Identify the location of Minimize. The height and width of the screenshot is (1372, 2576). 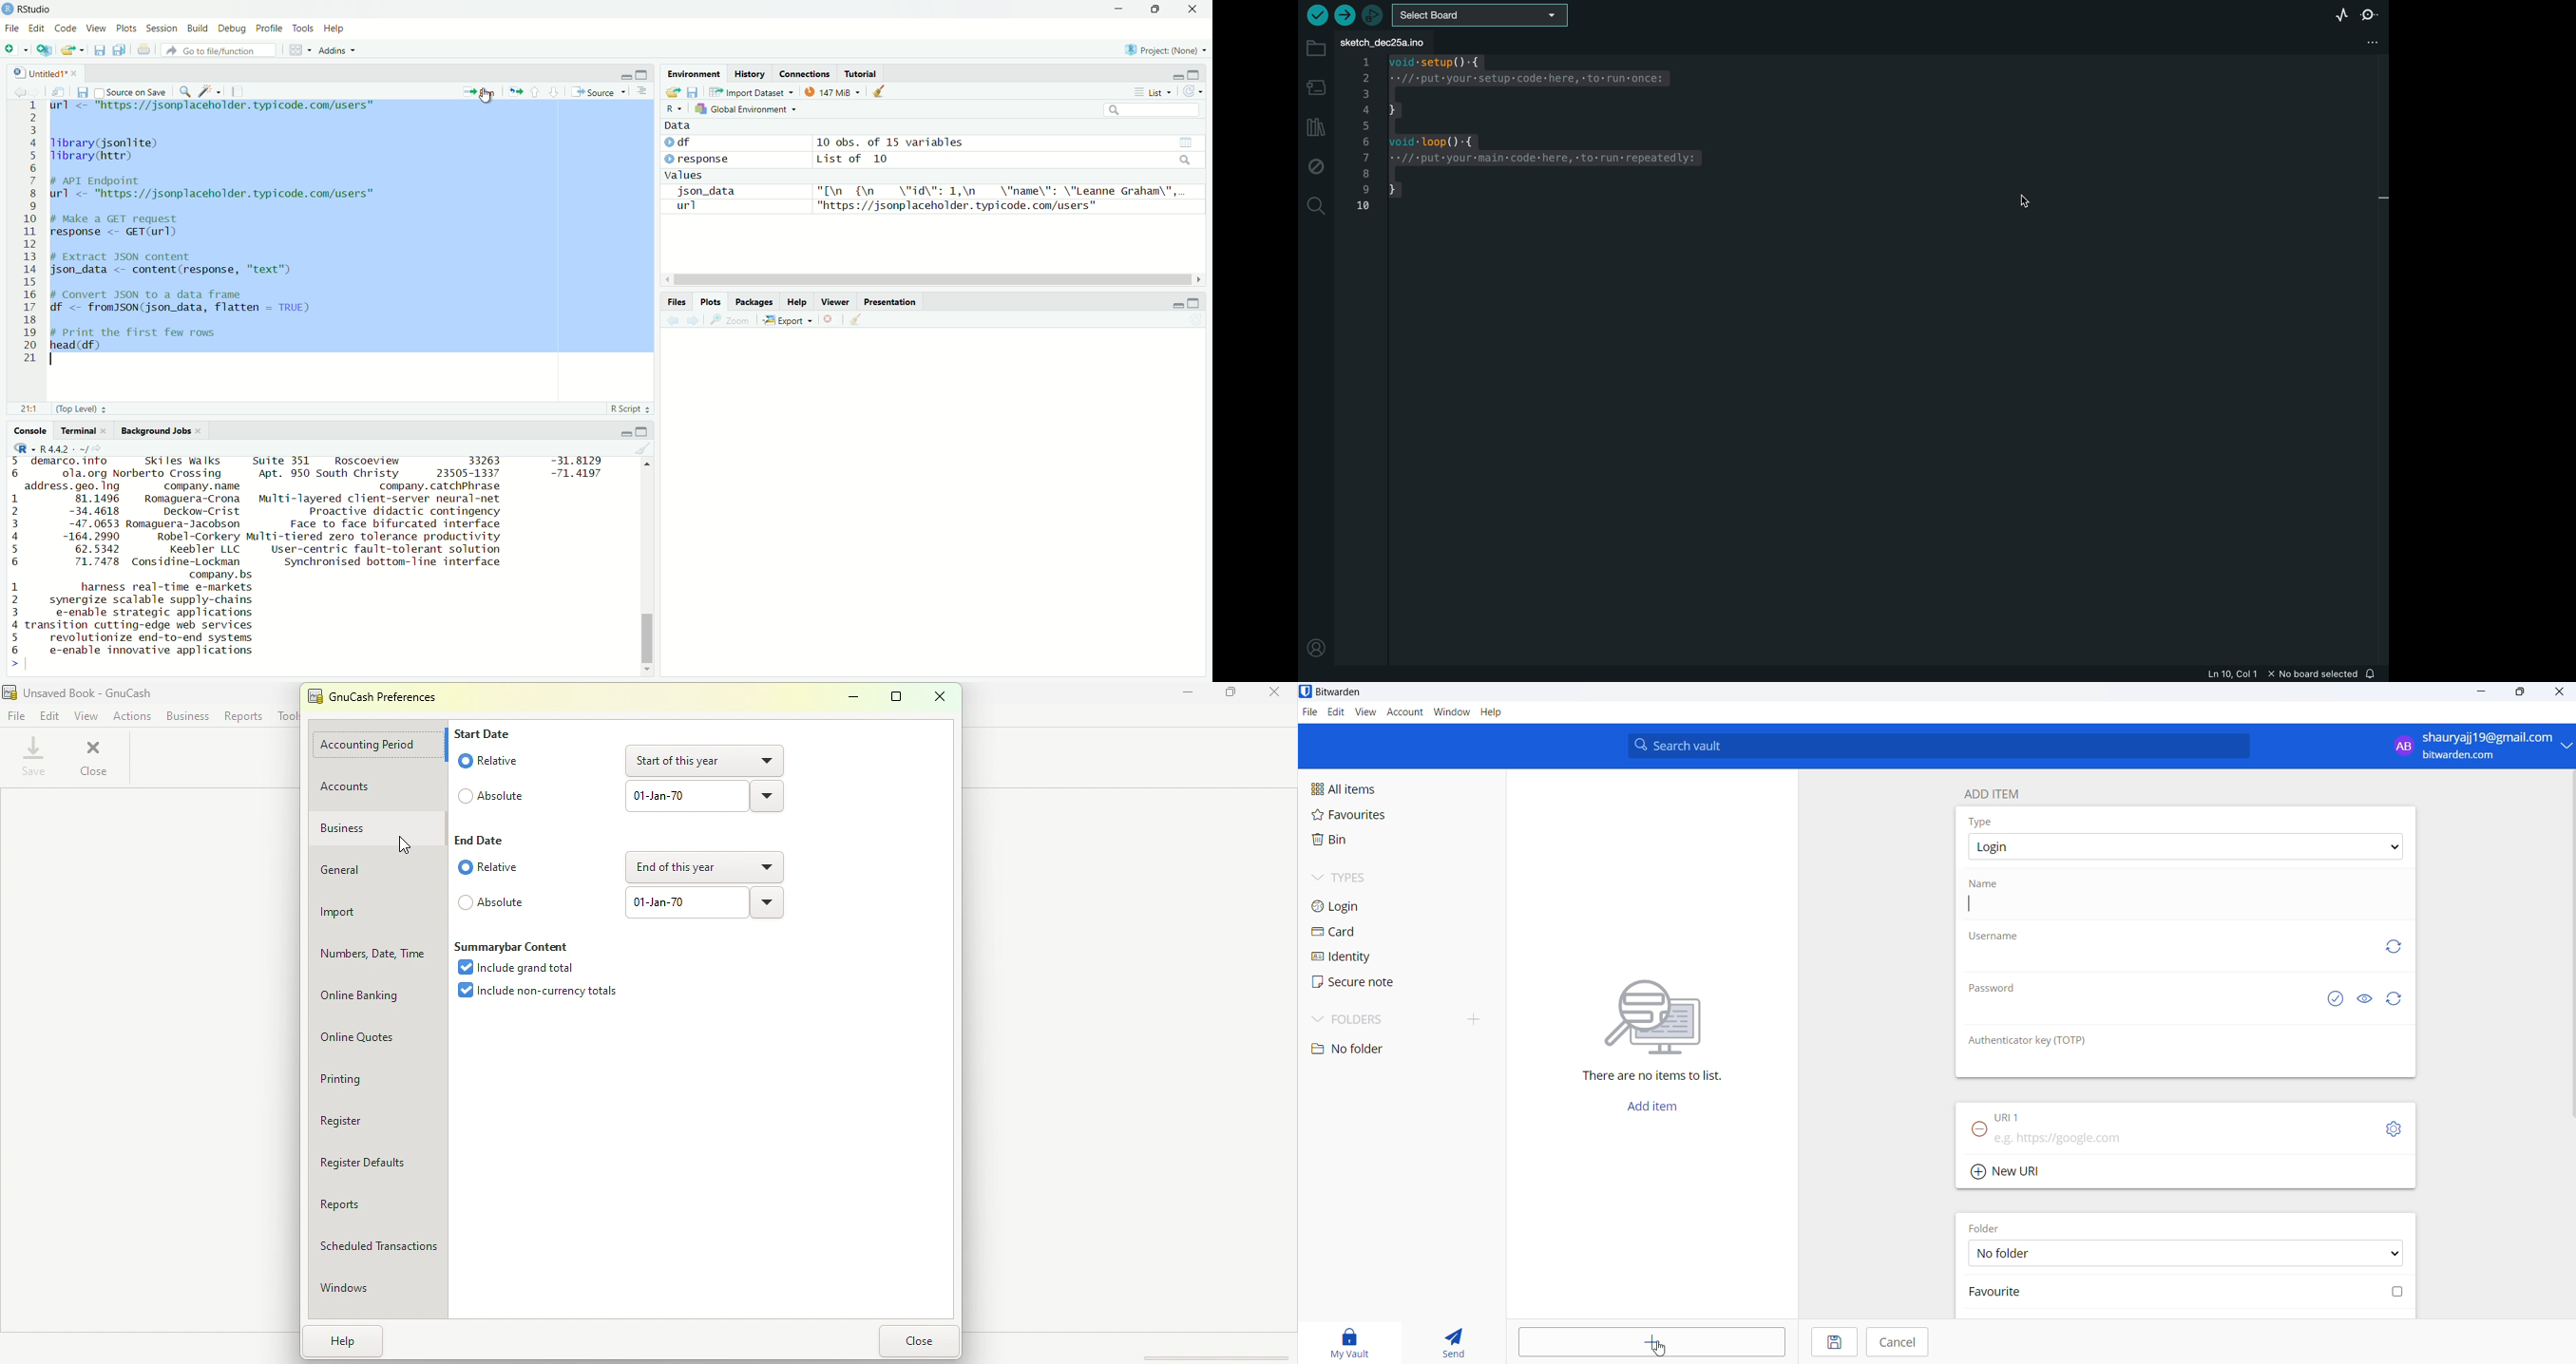
(624, 433).